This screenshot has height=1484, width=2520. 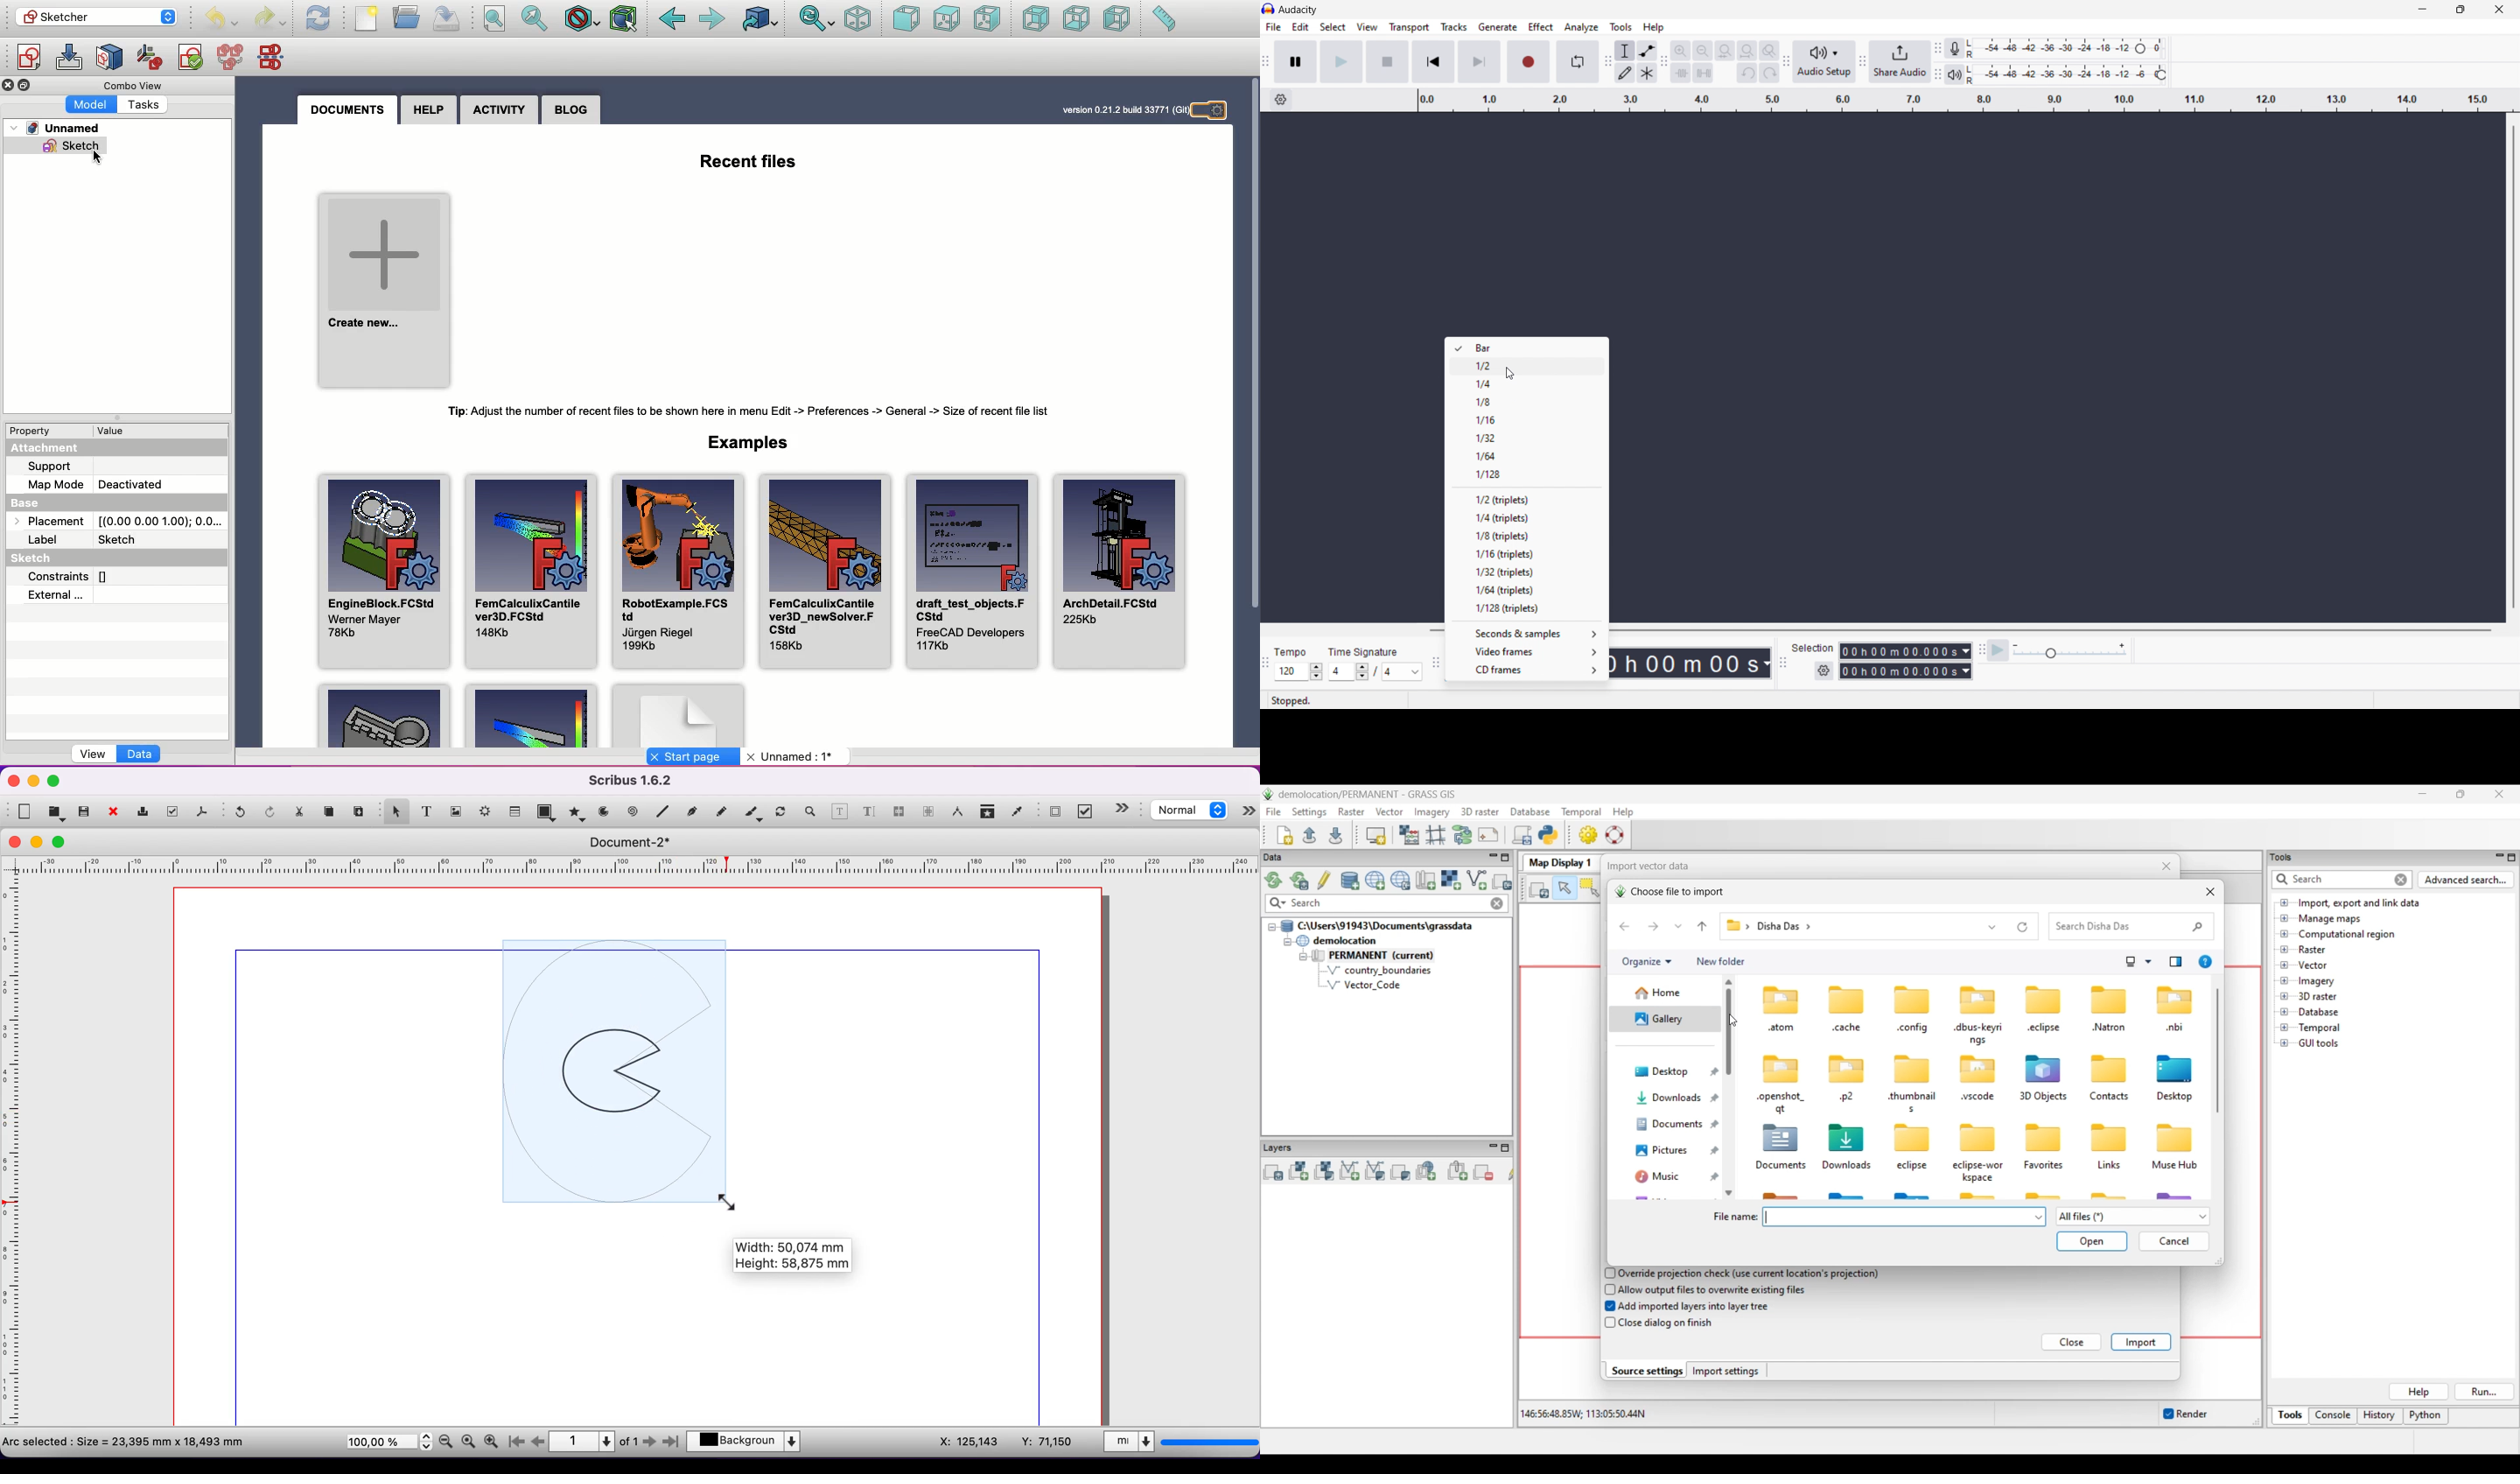 What do you see at coordinates (233, 58) in the screenshot?
I see `Merge sketches` at bounding box center [233, 58].